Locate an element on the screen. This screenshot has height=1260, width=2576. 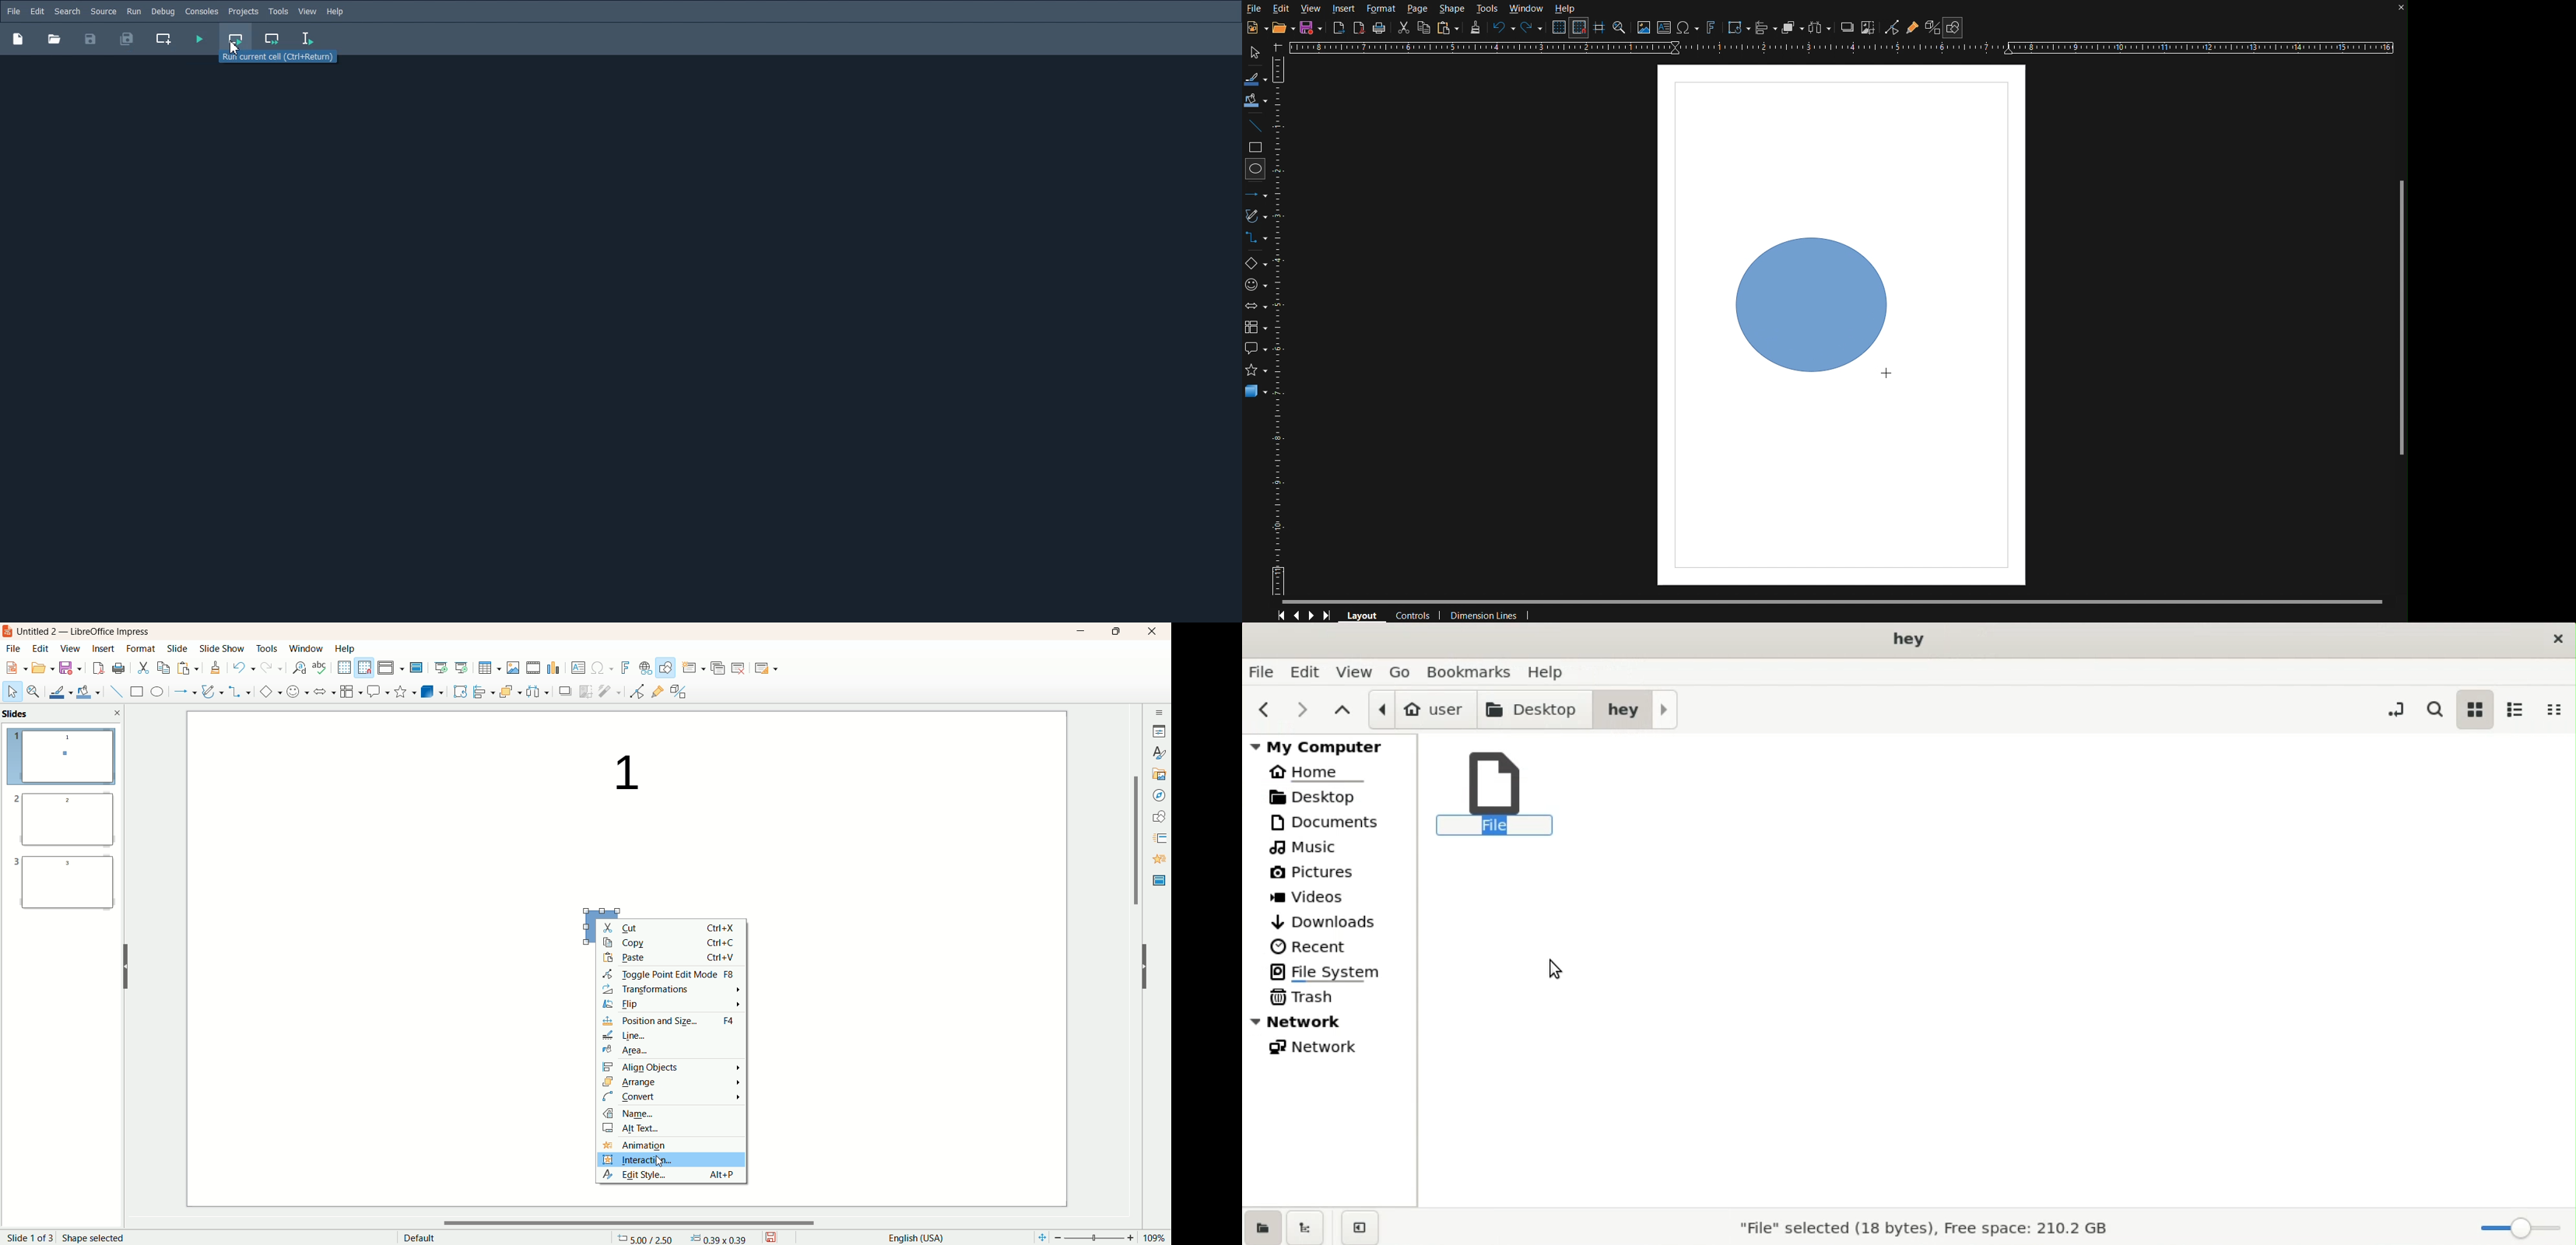
Run is located at coordinates (134, 11).